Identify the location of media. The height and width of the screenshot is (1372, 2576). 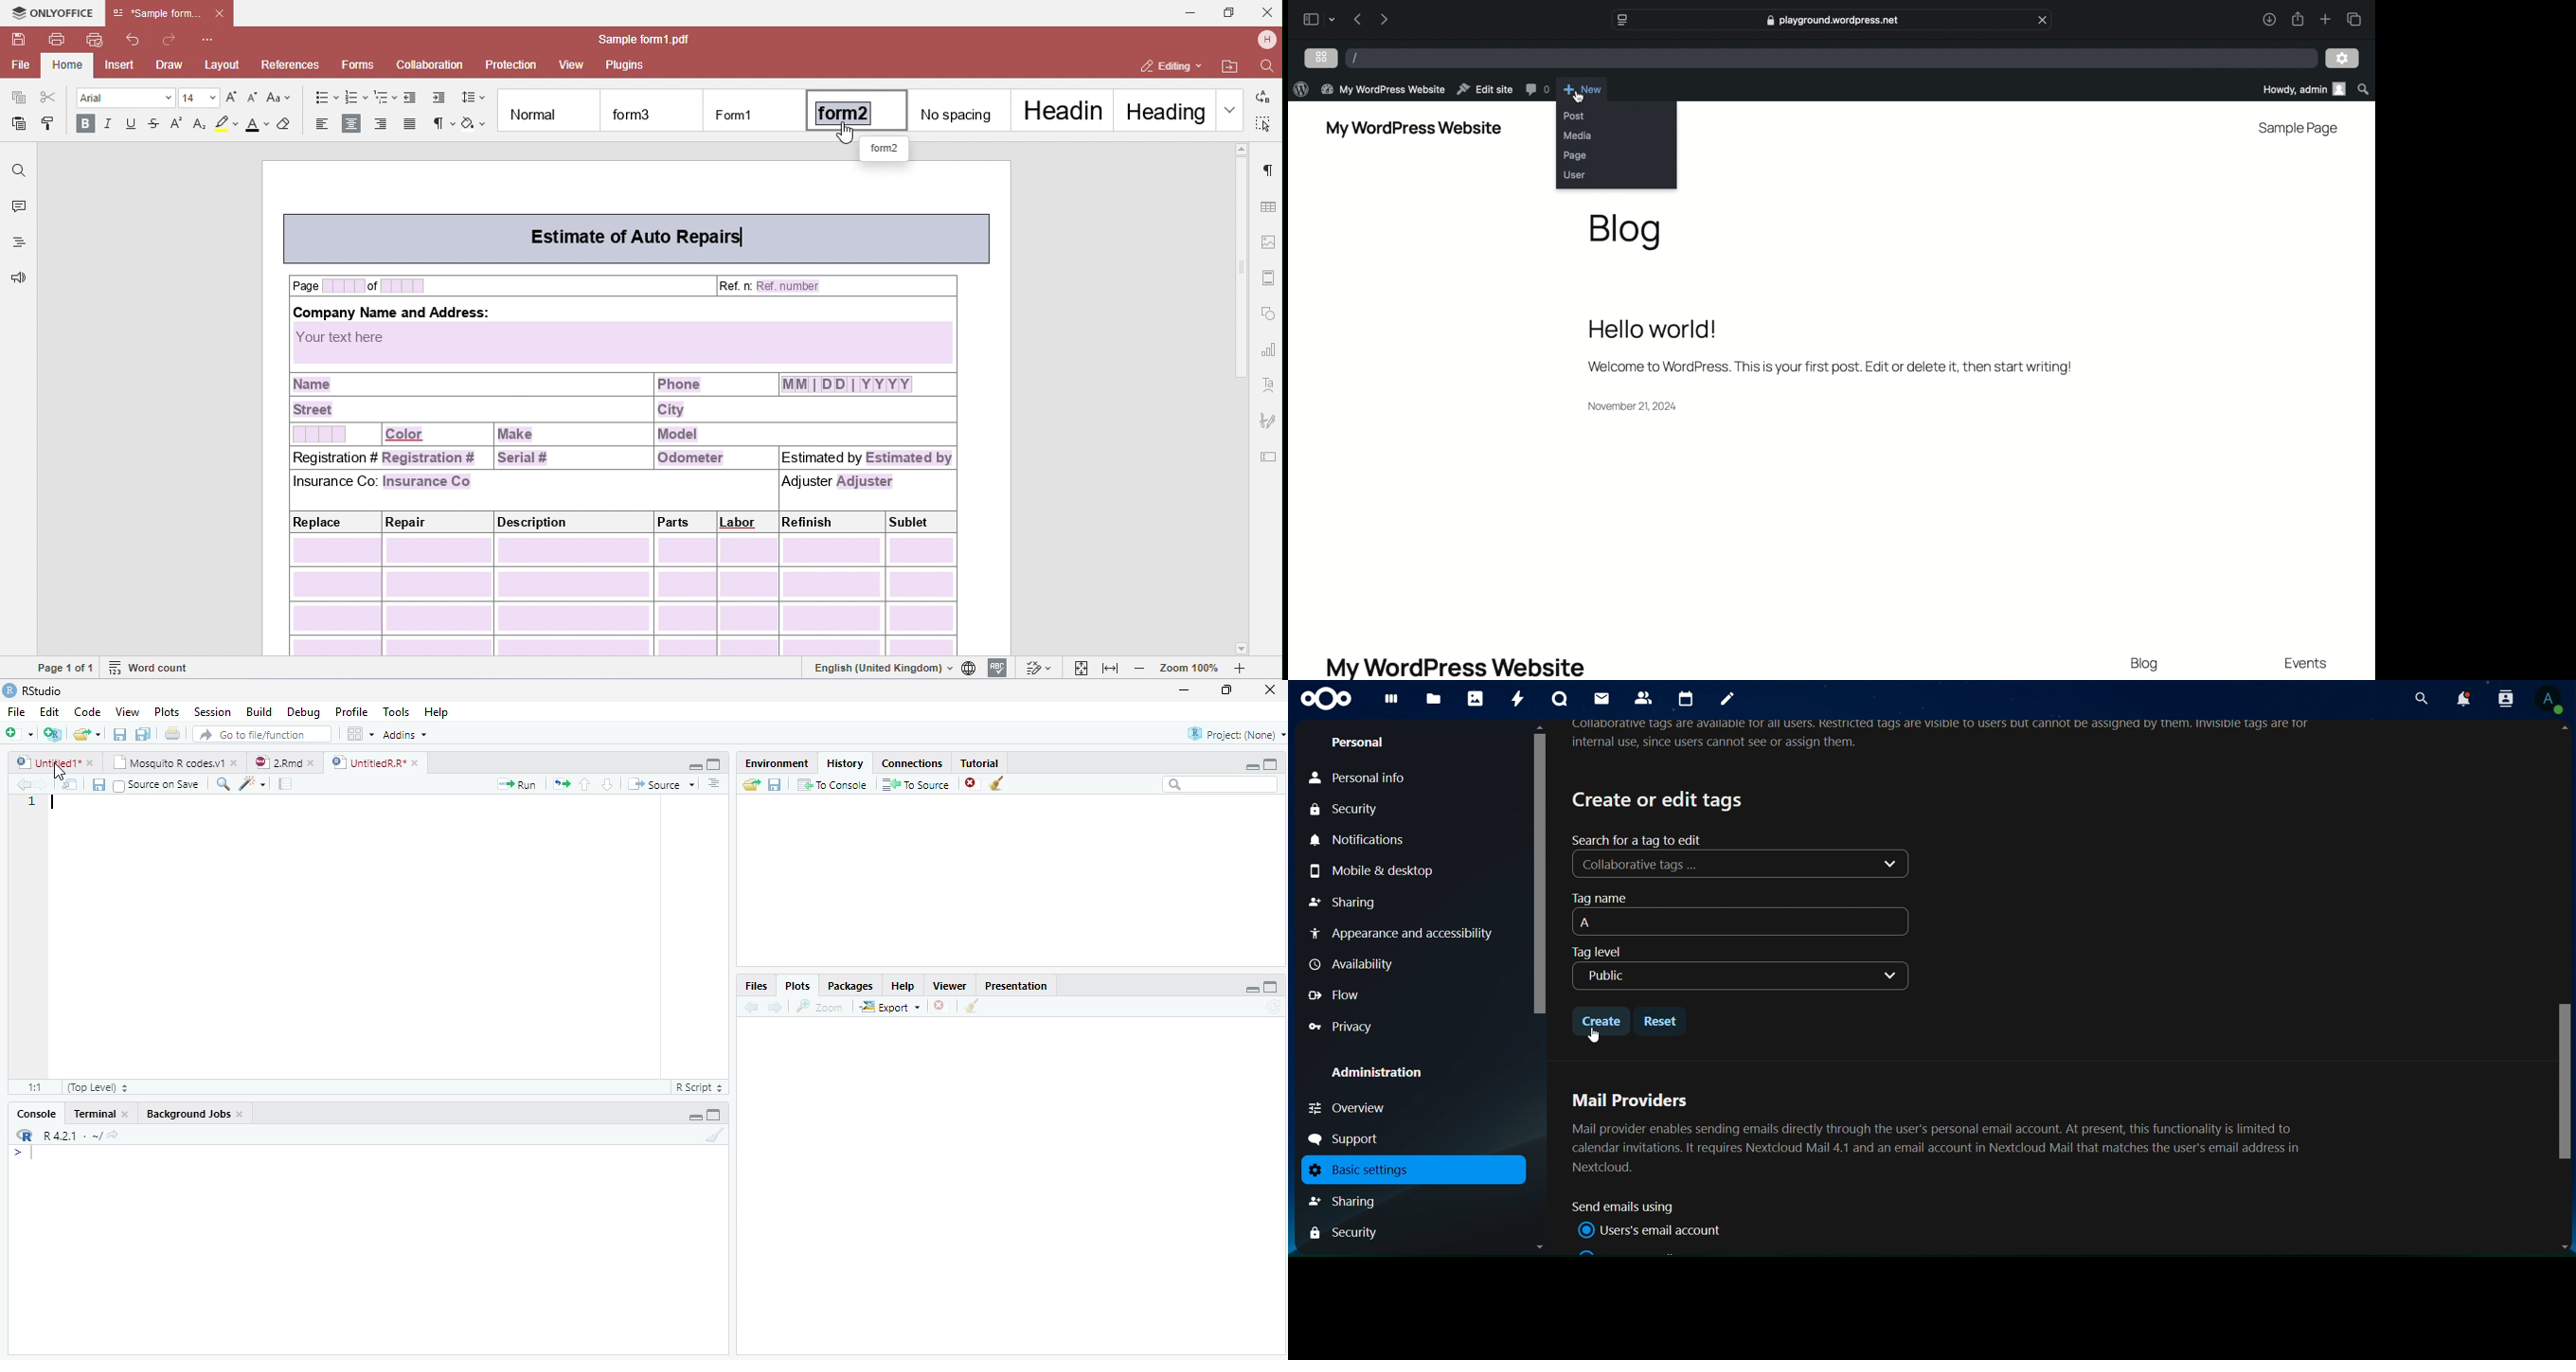
(1578, 135).